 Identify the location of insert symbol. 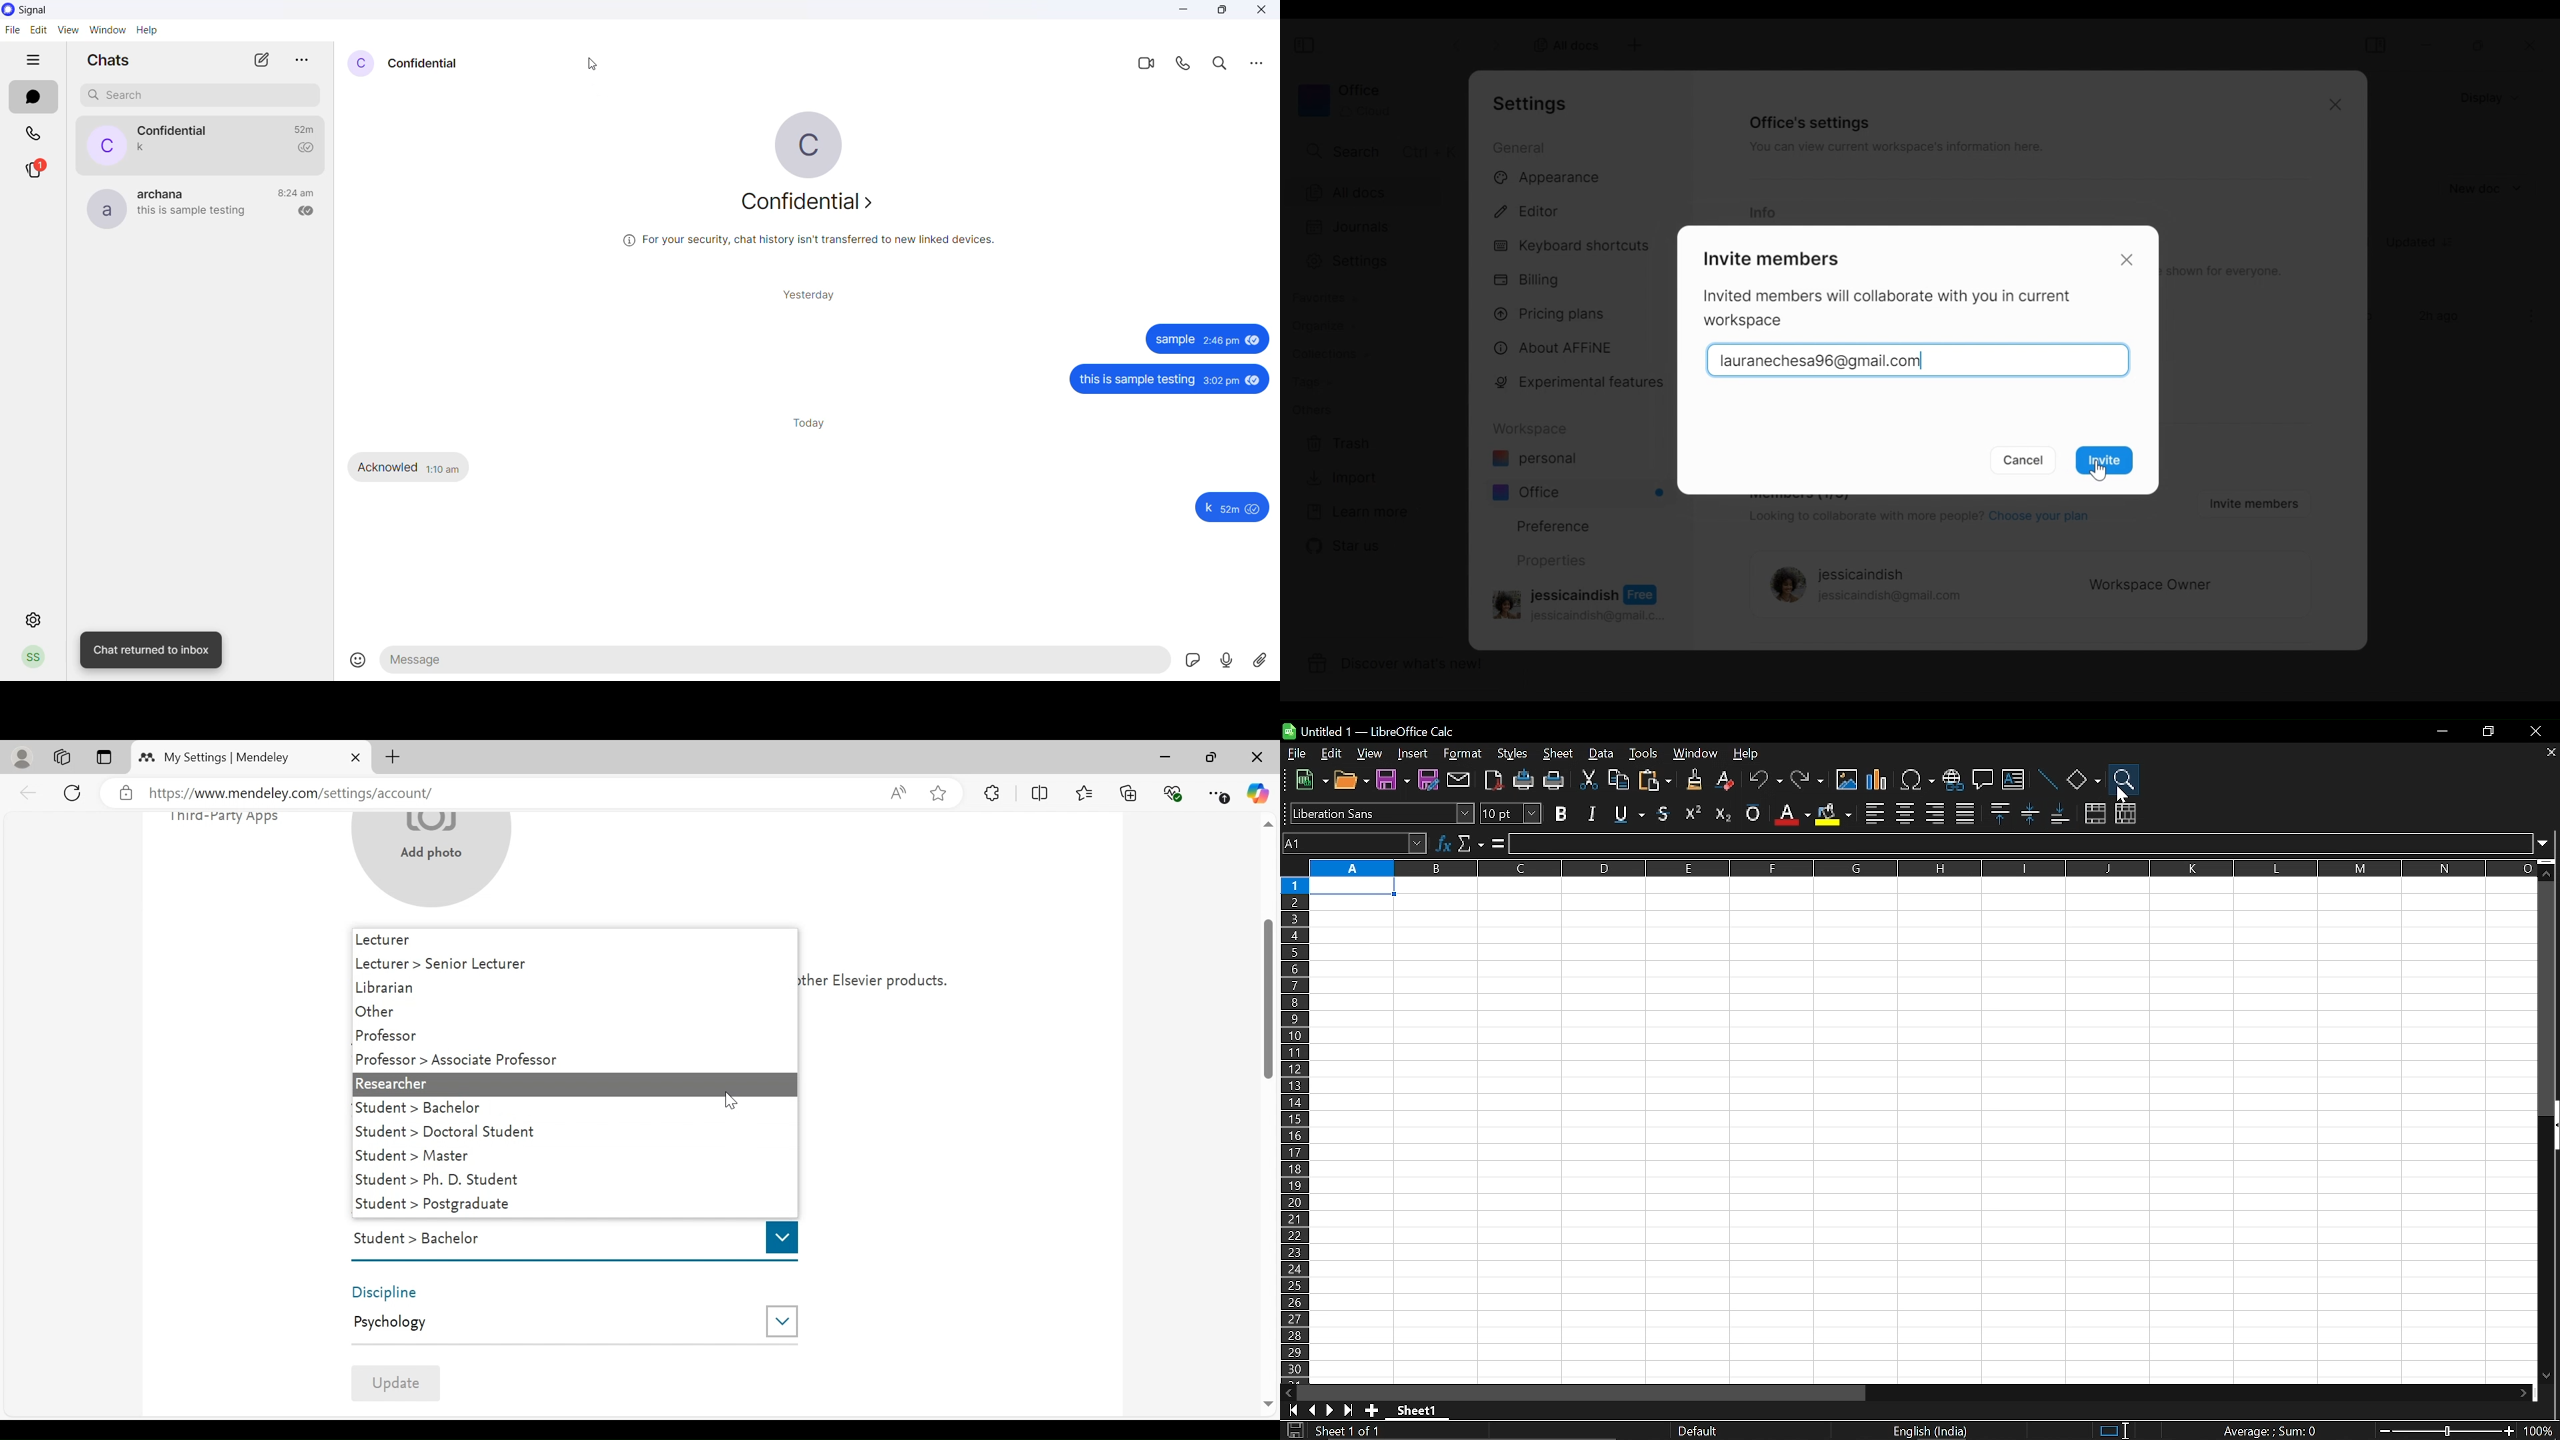
(1917, 780).